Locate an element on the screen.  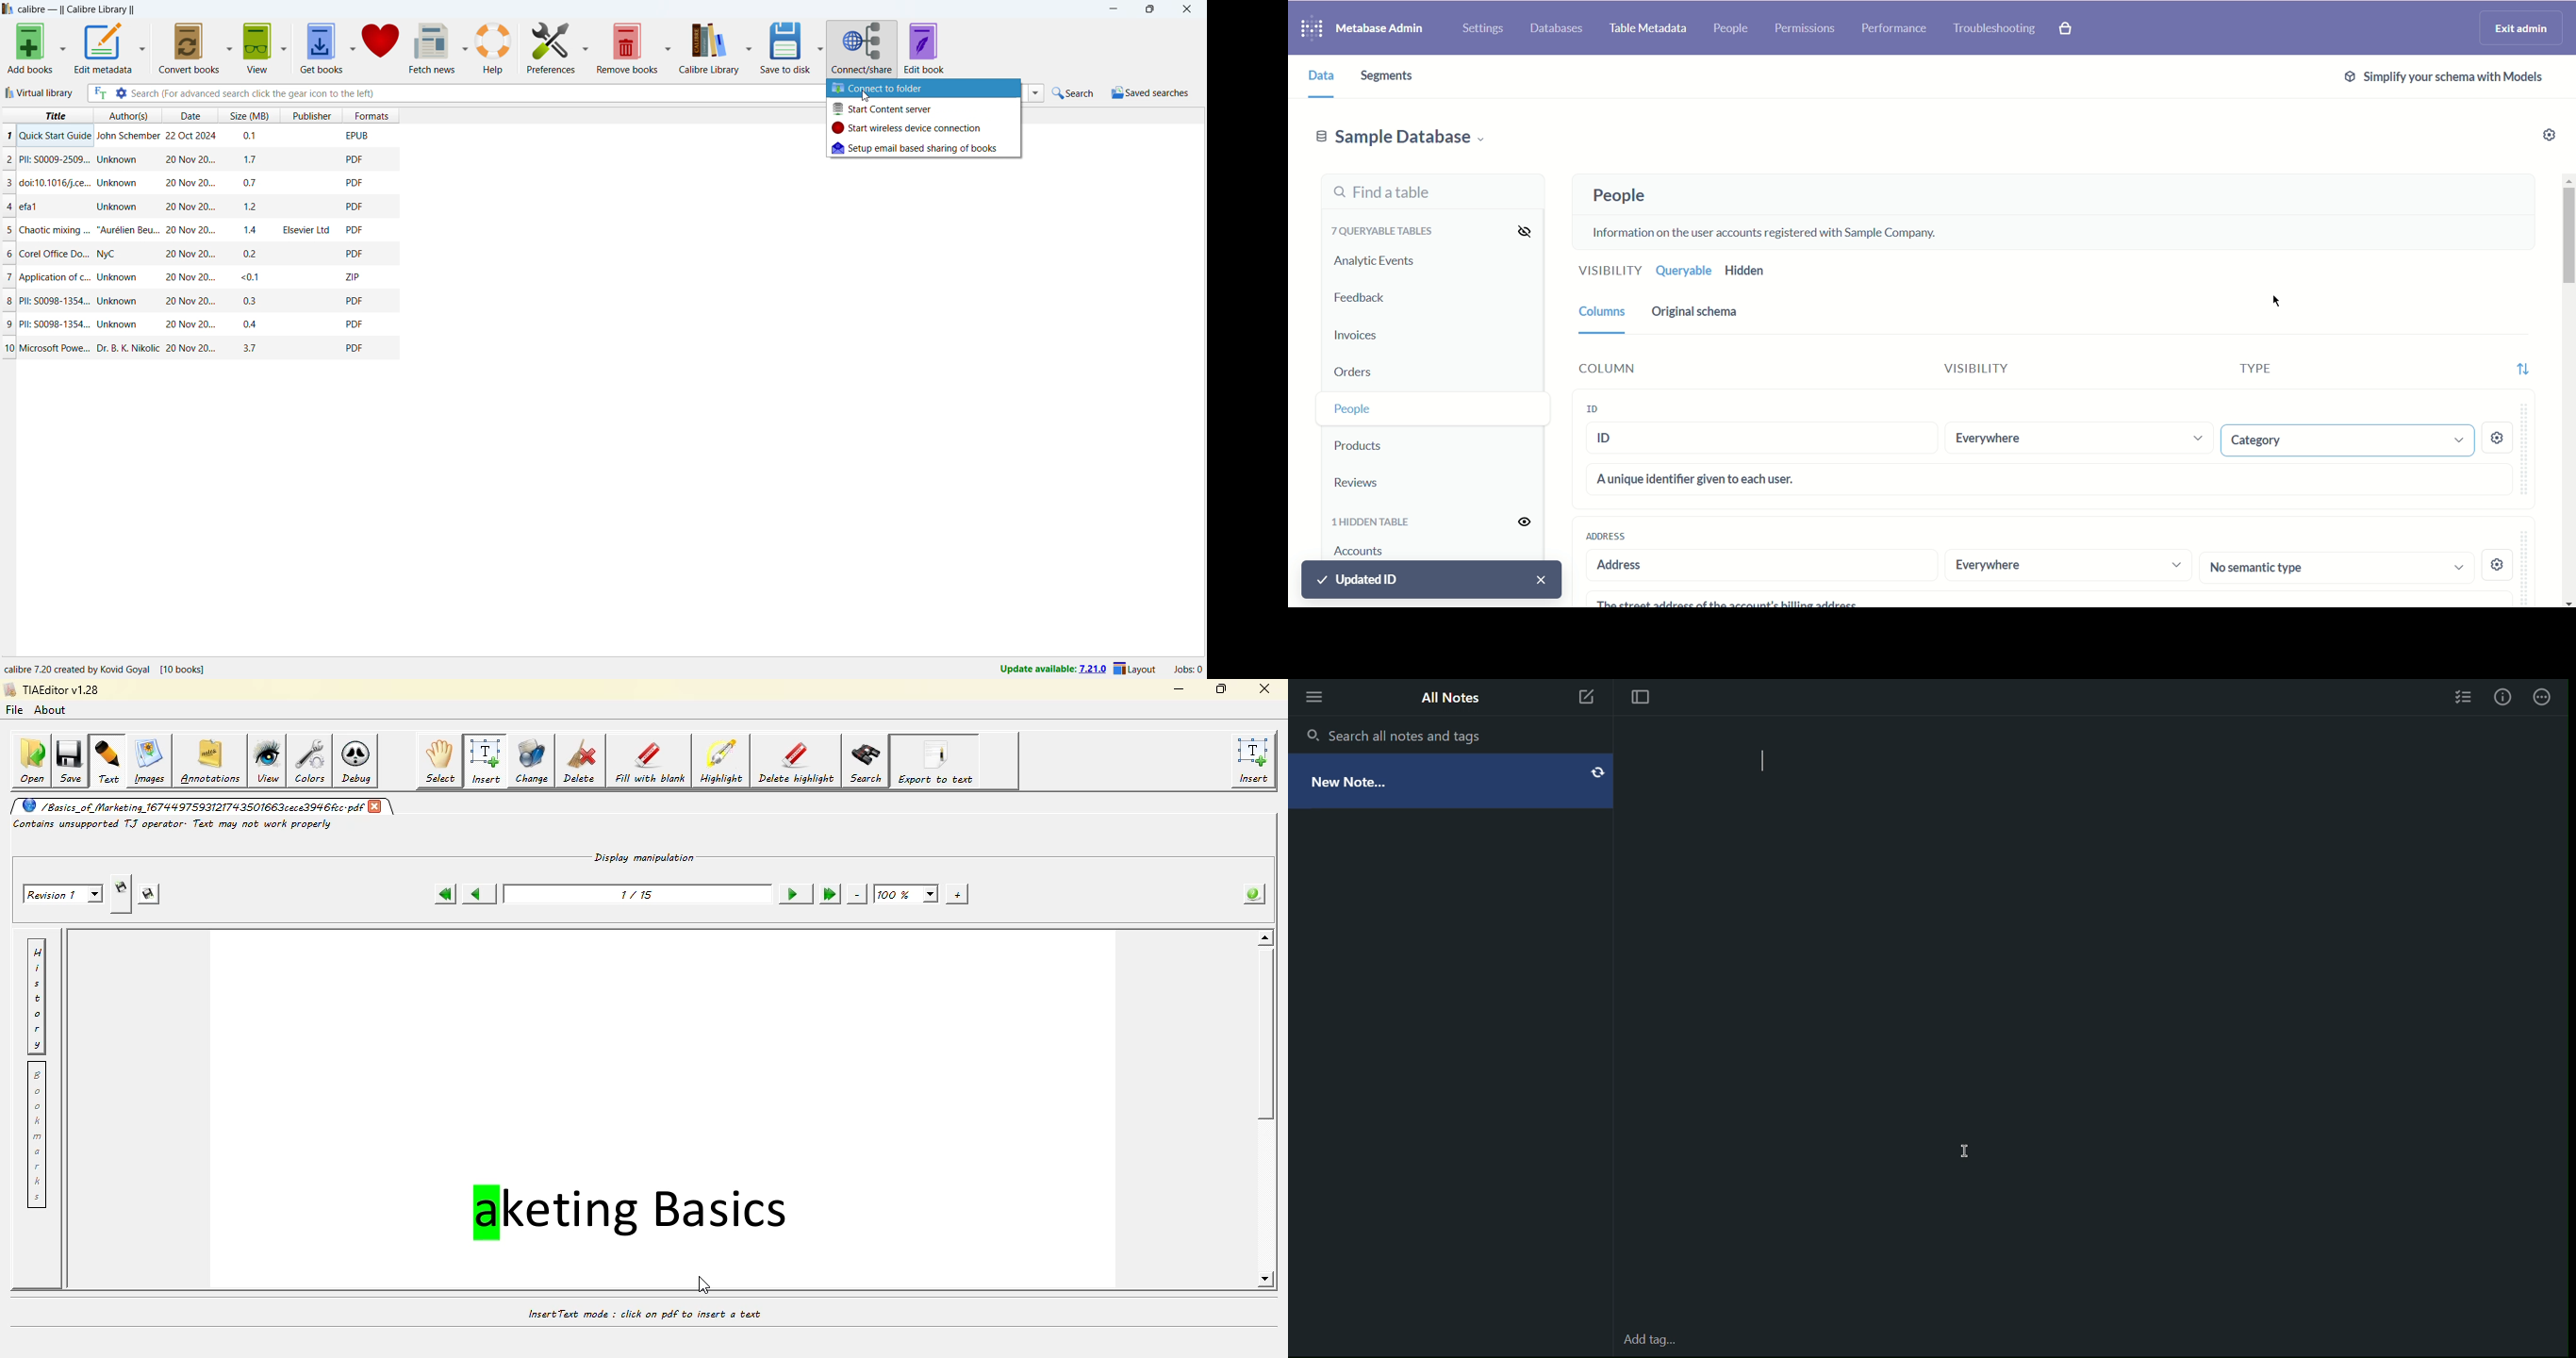
Search all notes and tags is located at coordinates (1407, 734).